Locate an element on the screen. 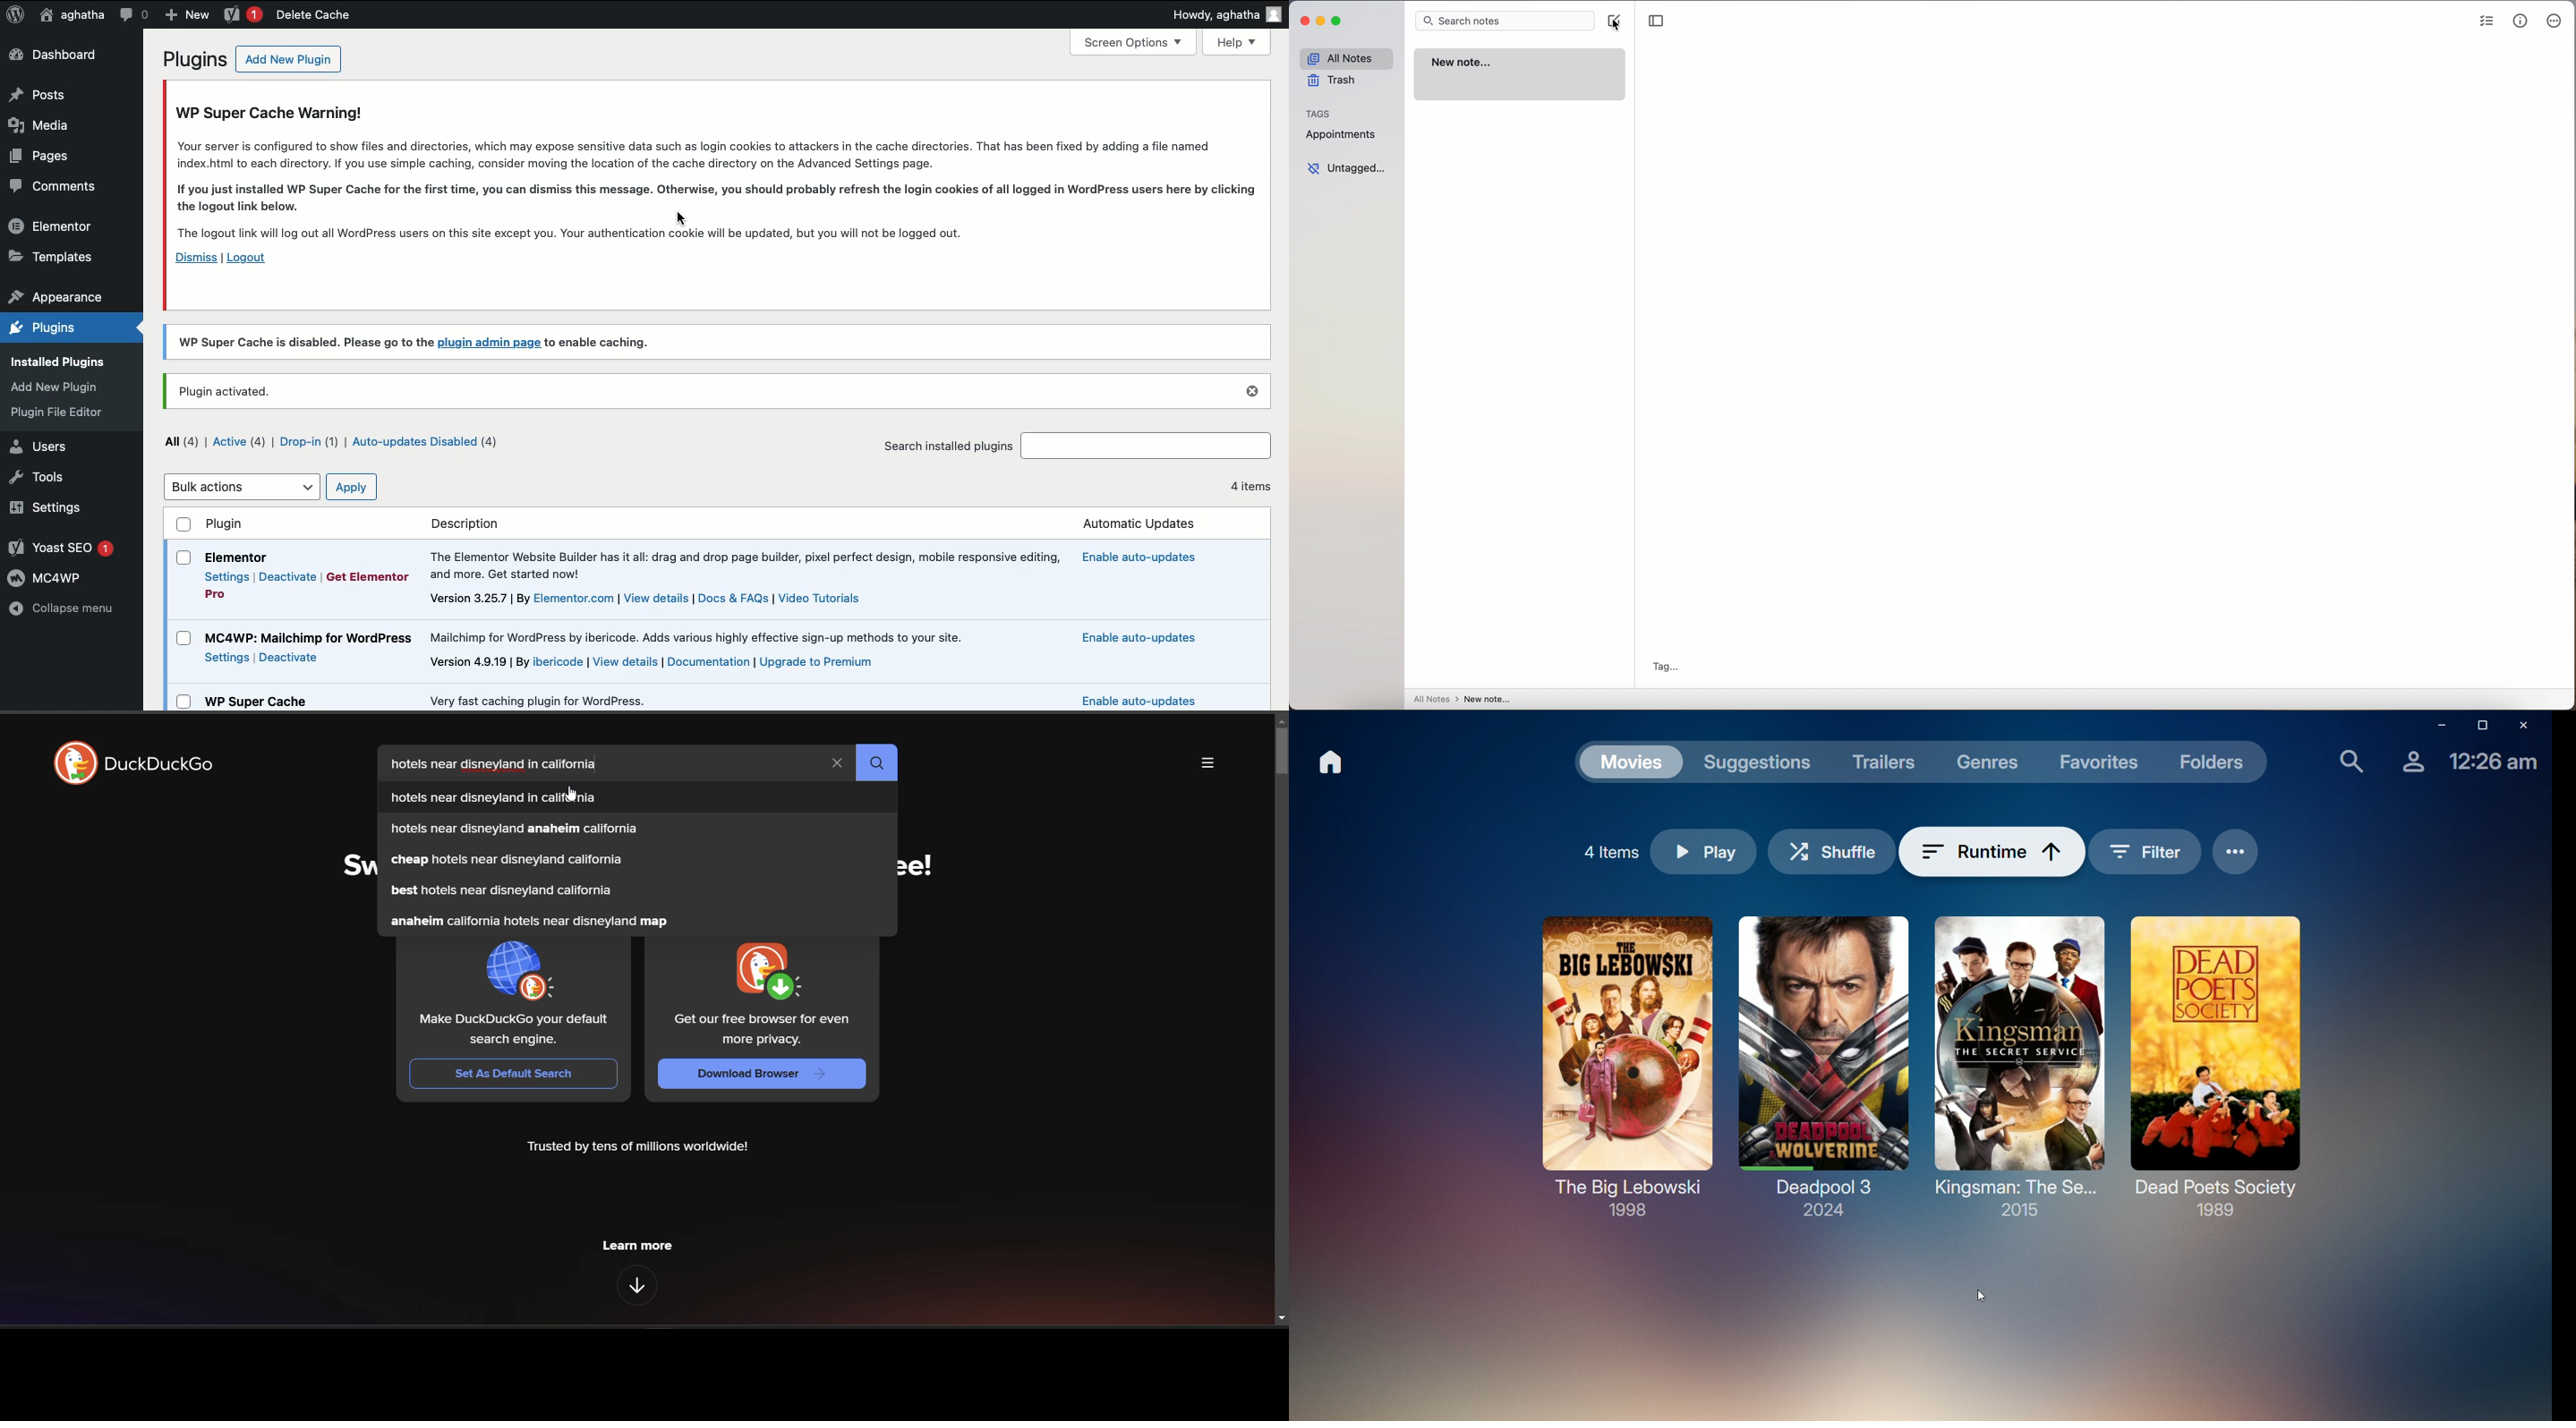  search bar is located at coordinates (1504, 22).